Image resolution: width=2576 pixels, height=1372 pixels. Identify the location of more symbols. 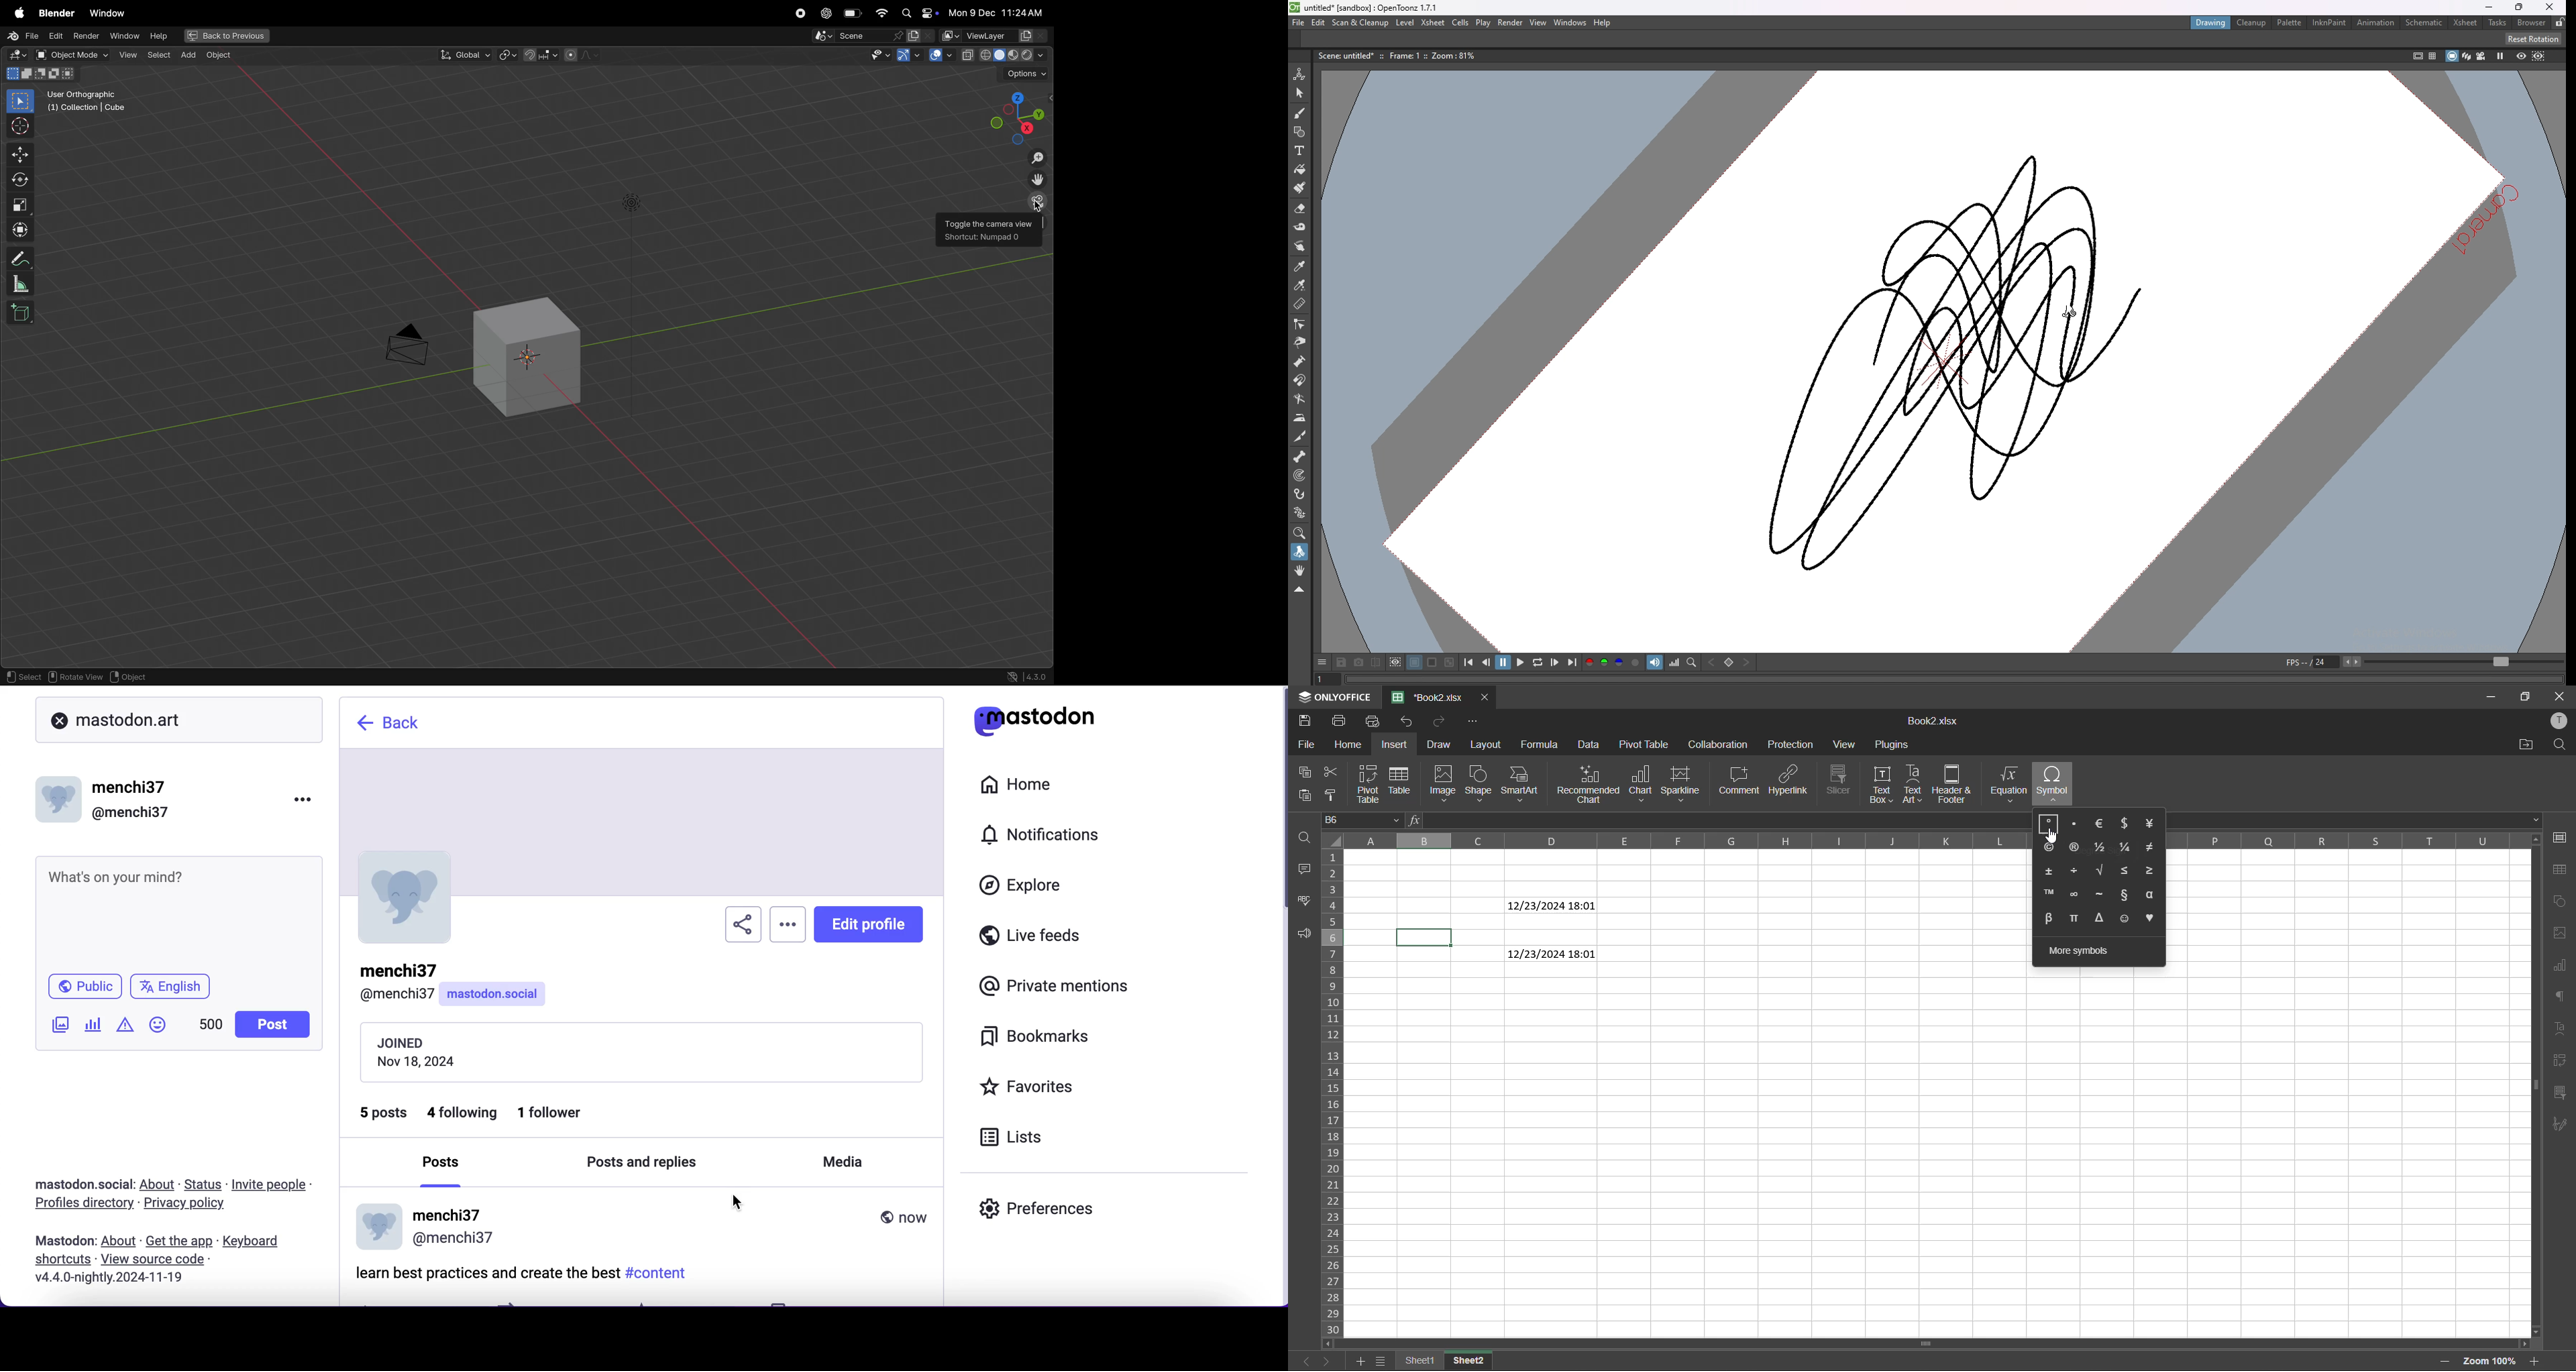
(2080, 948).